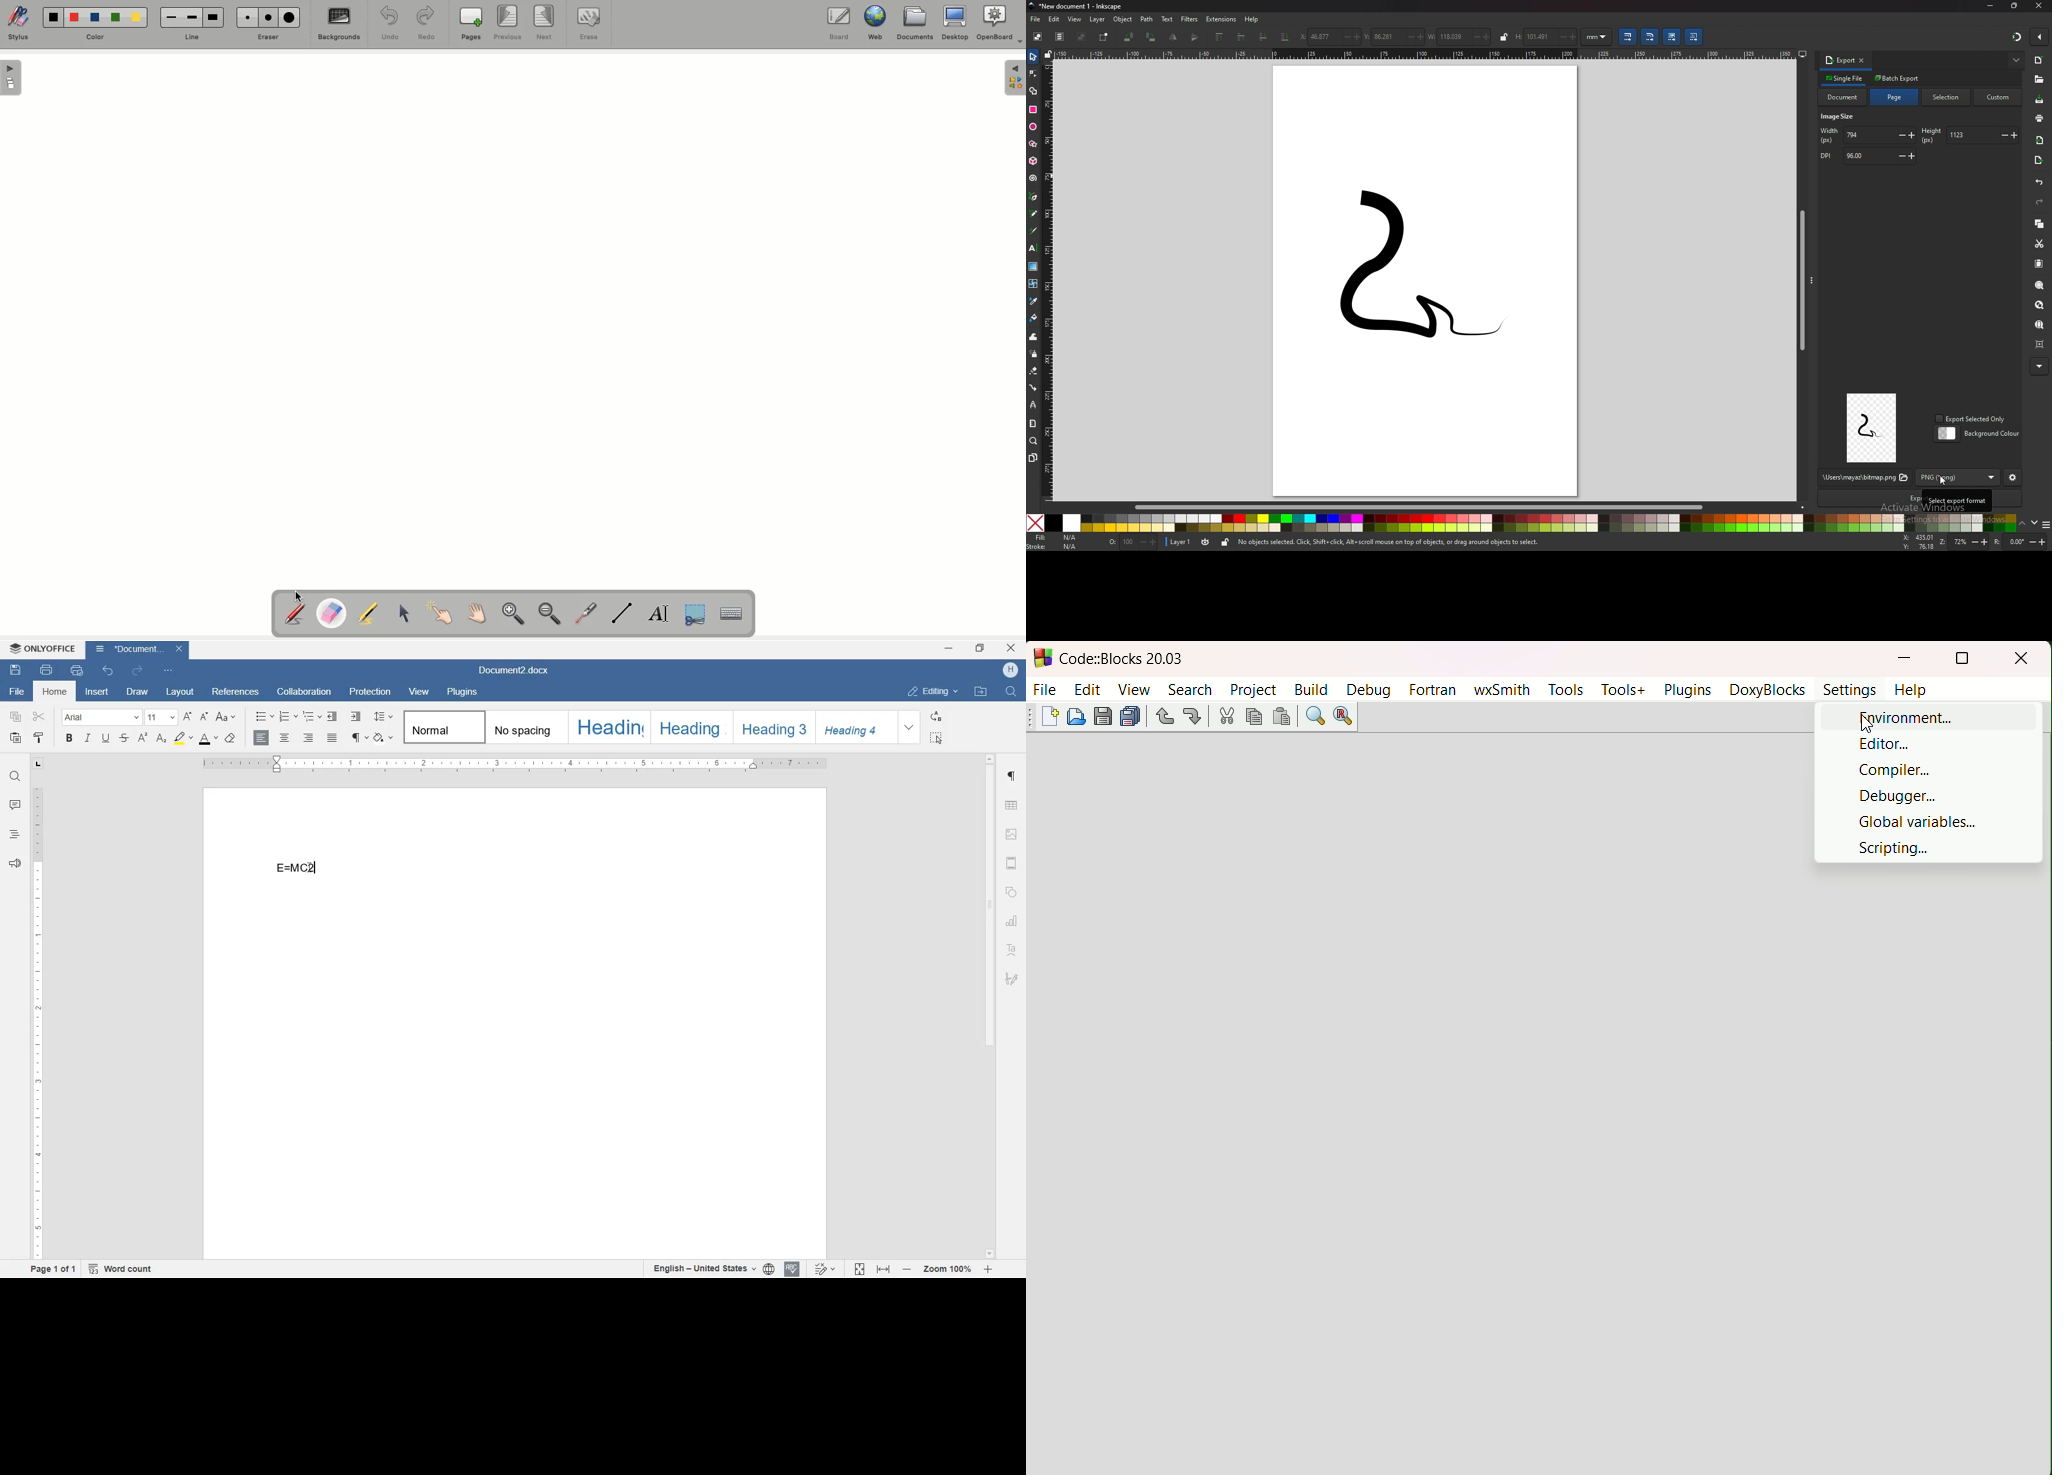 This screenshot has width=2072, height=1484. Describe the element at coordinates (1957, 500) in the screenshot. I see `tooltip` at that location.